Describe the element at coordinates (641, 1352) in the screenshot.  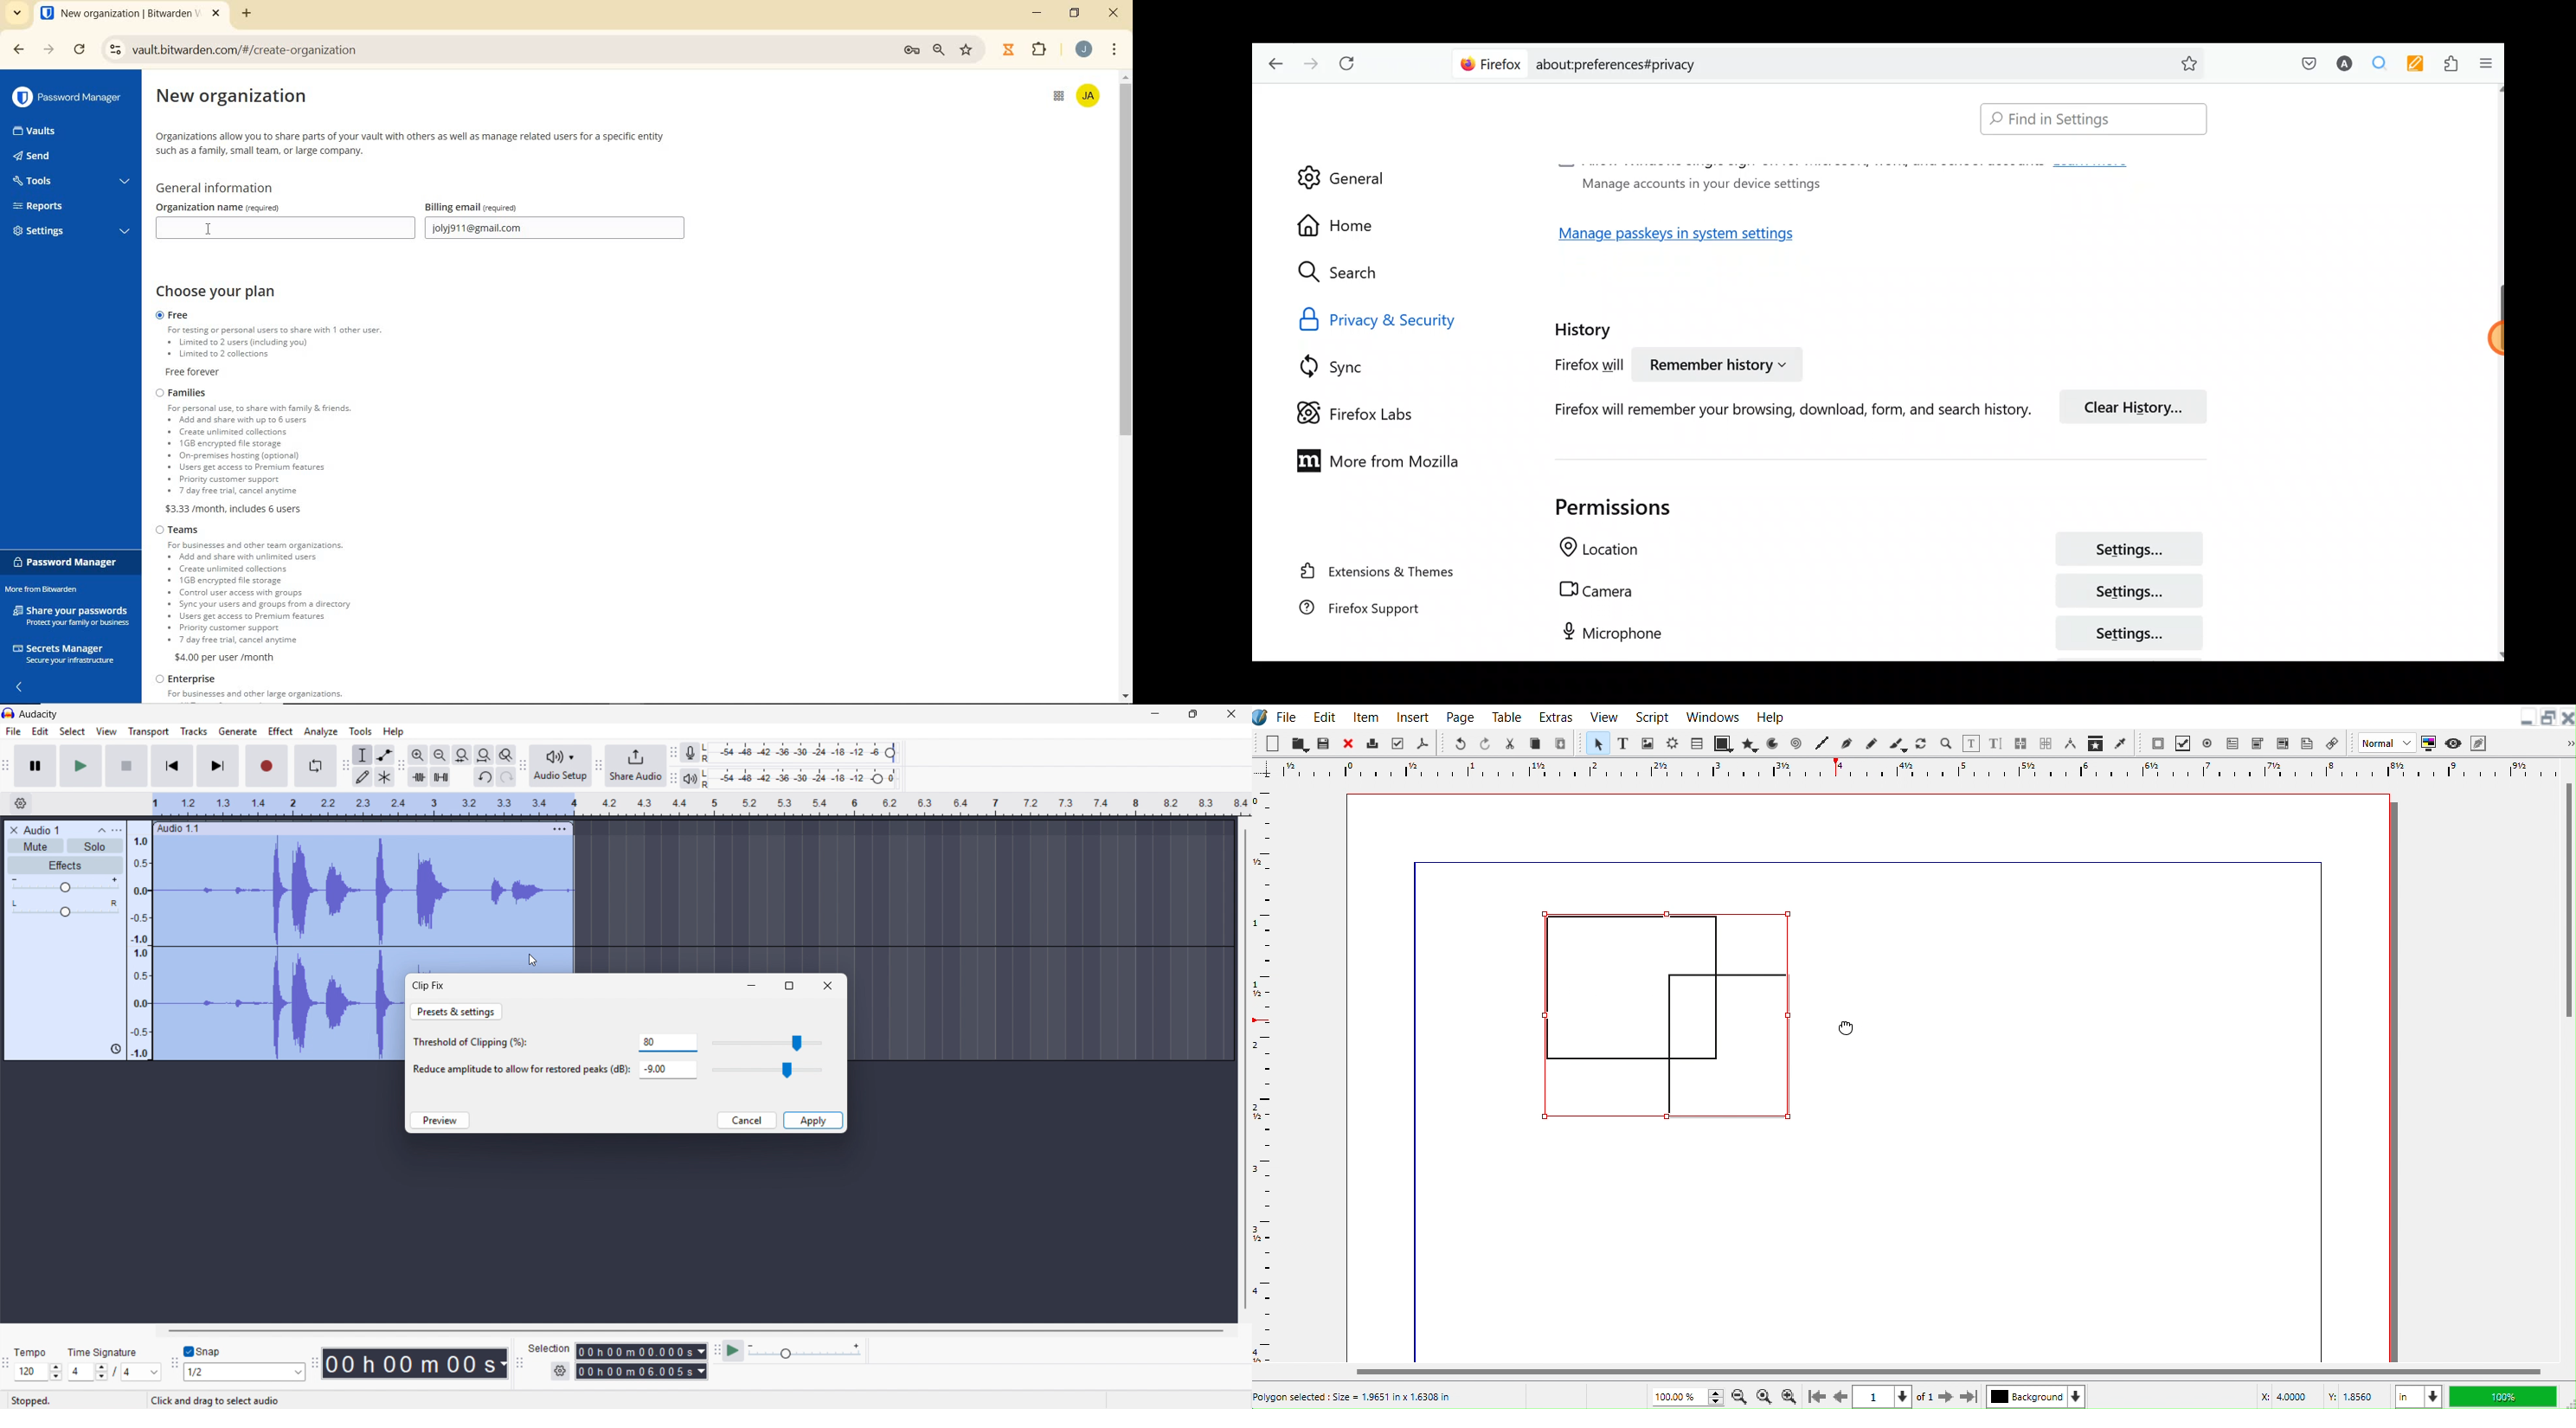
I see `Start time of selection` at that location.